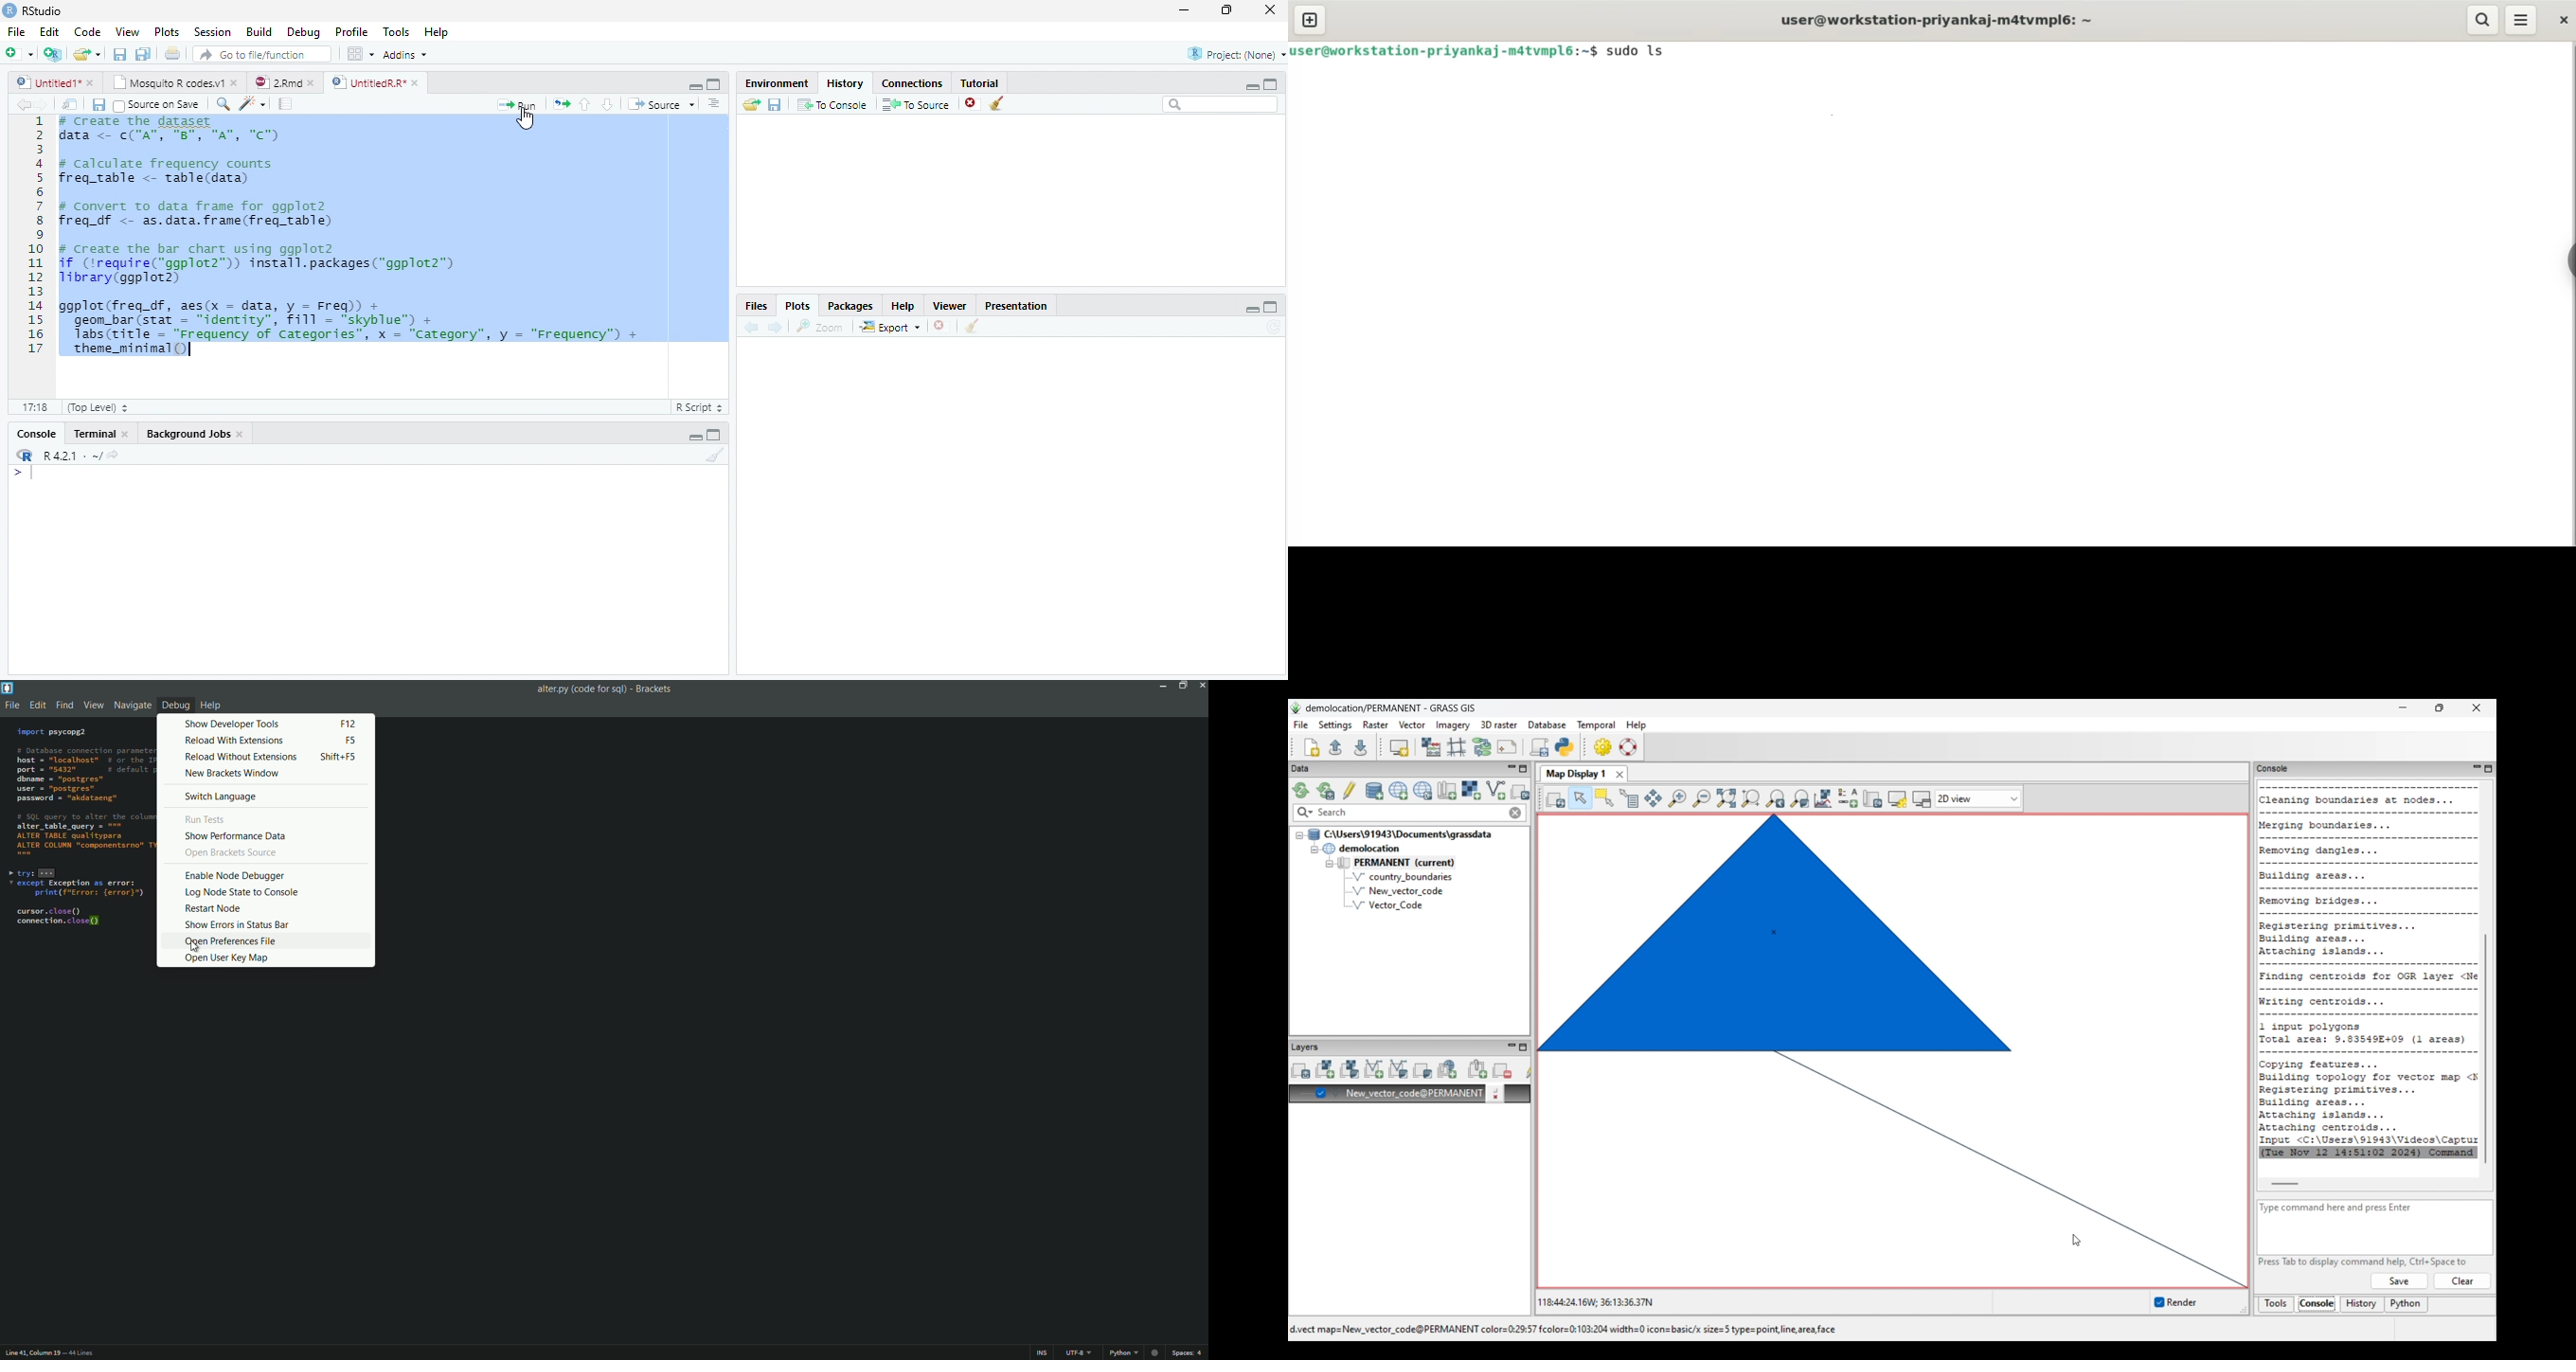 The height and width of the screenshot is (1372, 2576). I want to click on Create the dataset data <- c("a", "8", "A", "¢")calculate frequency countsreq_table <- table(data)Convert to data frame for ggplot2req_df <- as. data. frame(freq_table)Create the bar chart using ggplot2f (irequire(“ggplot2”)) install.packages(“ggplot2”)ibrary(ggplot2)gplot(freq df, aes(x = data, y = Freq) +geom_bar (stat = “identity”, fill = "skyblue") +labs (title = "Frequency of Categories”, x = “Category”, y = Frequency”) +theme_minimal 0], so click(394, 235).